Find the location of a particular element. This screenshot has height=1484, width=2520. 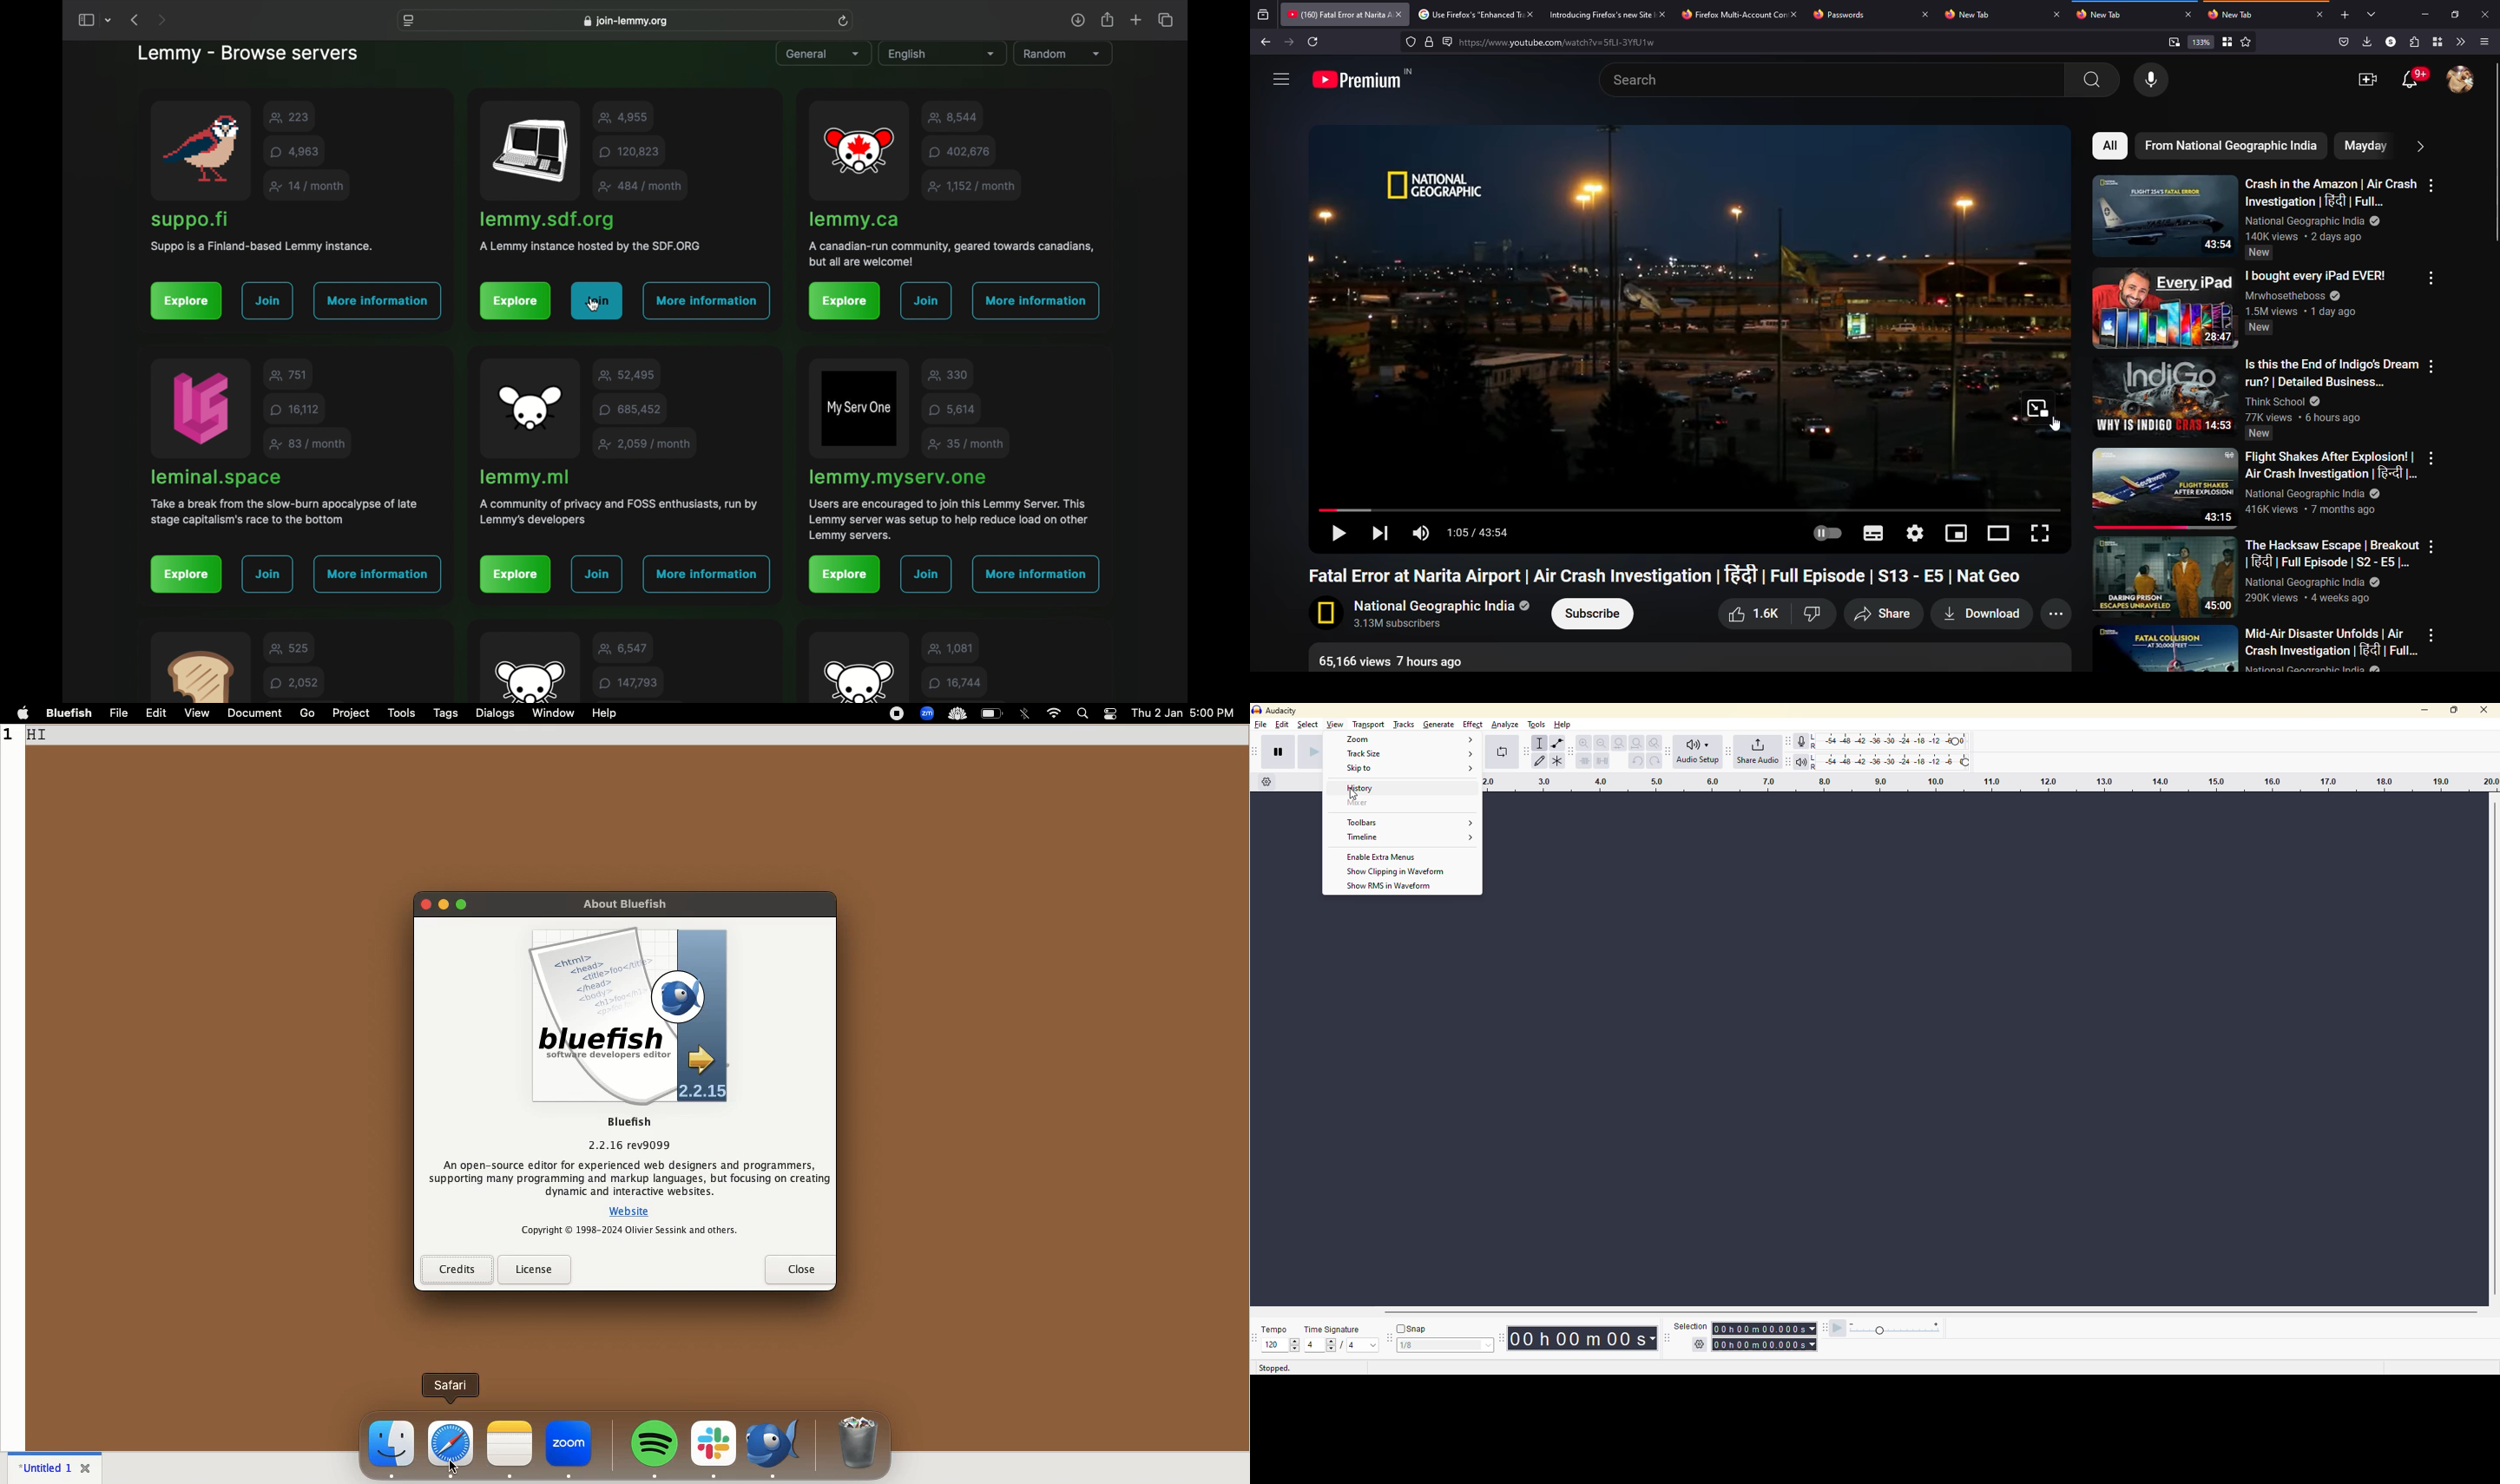

comments is located at coordinates (297, 151).